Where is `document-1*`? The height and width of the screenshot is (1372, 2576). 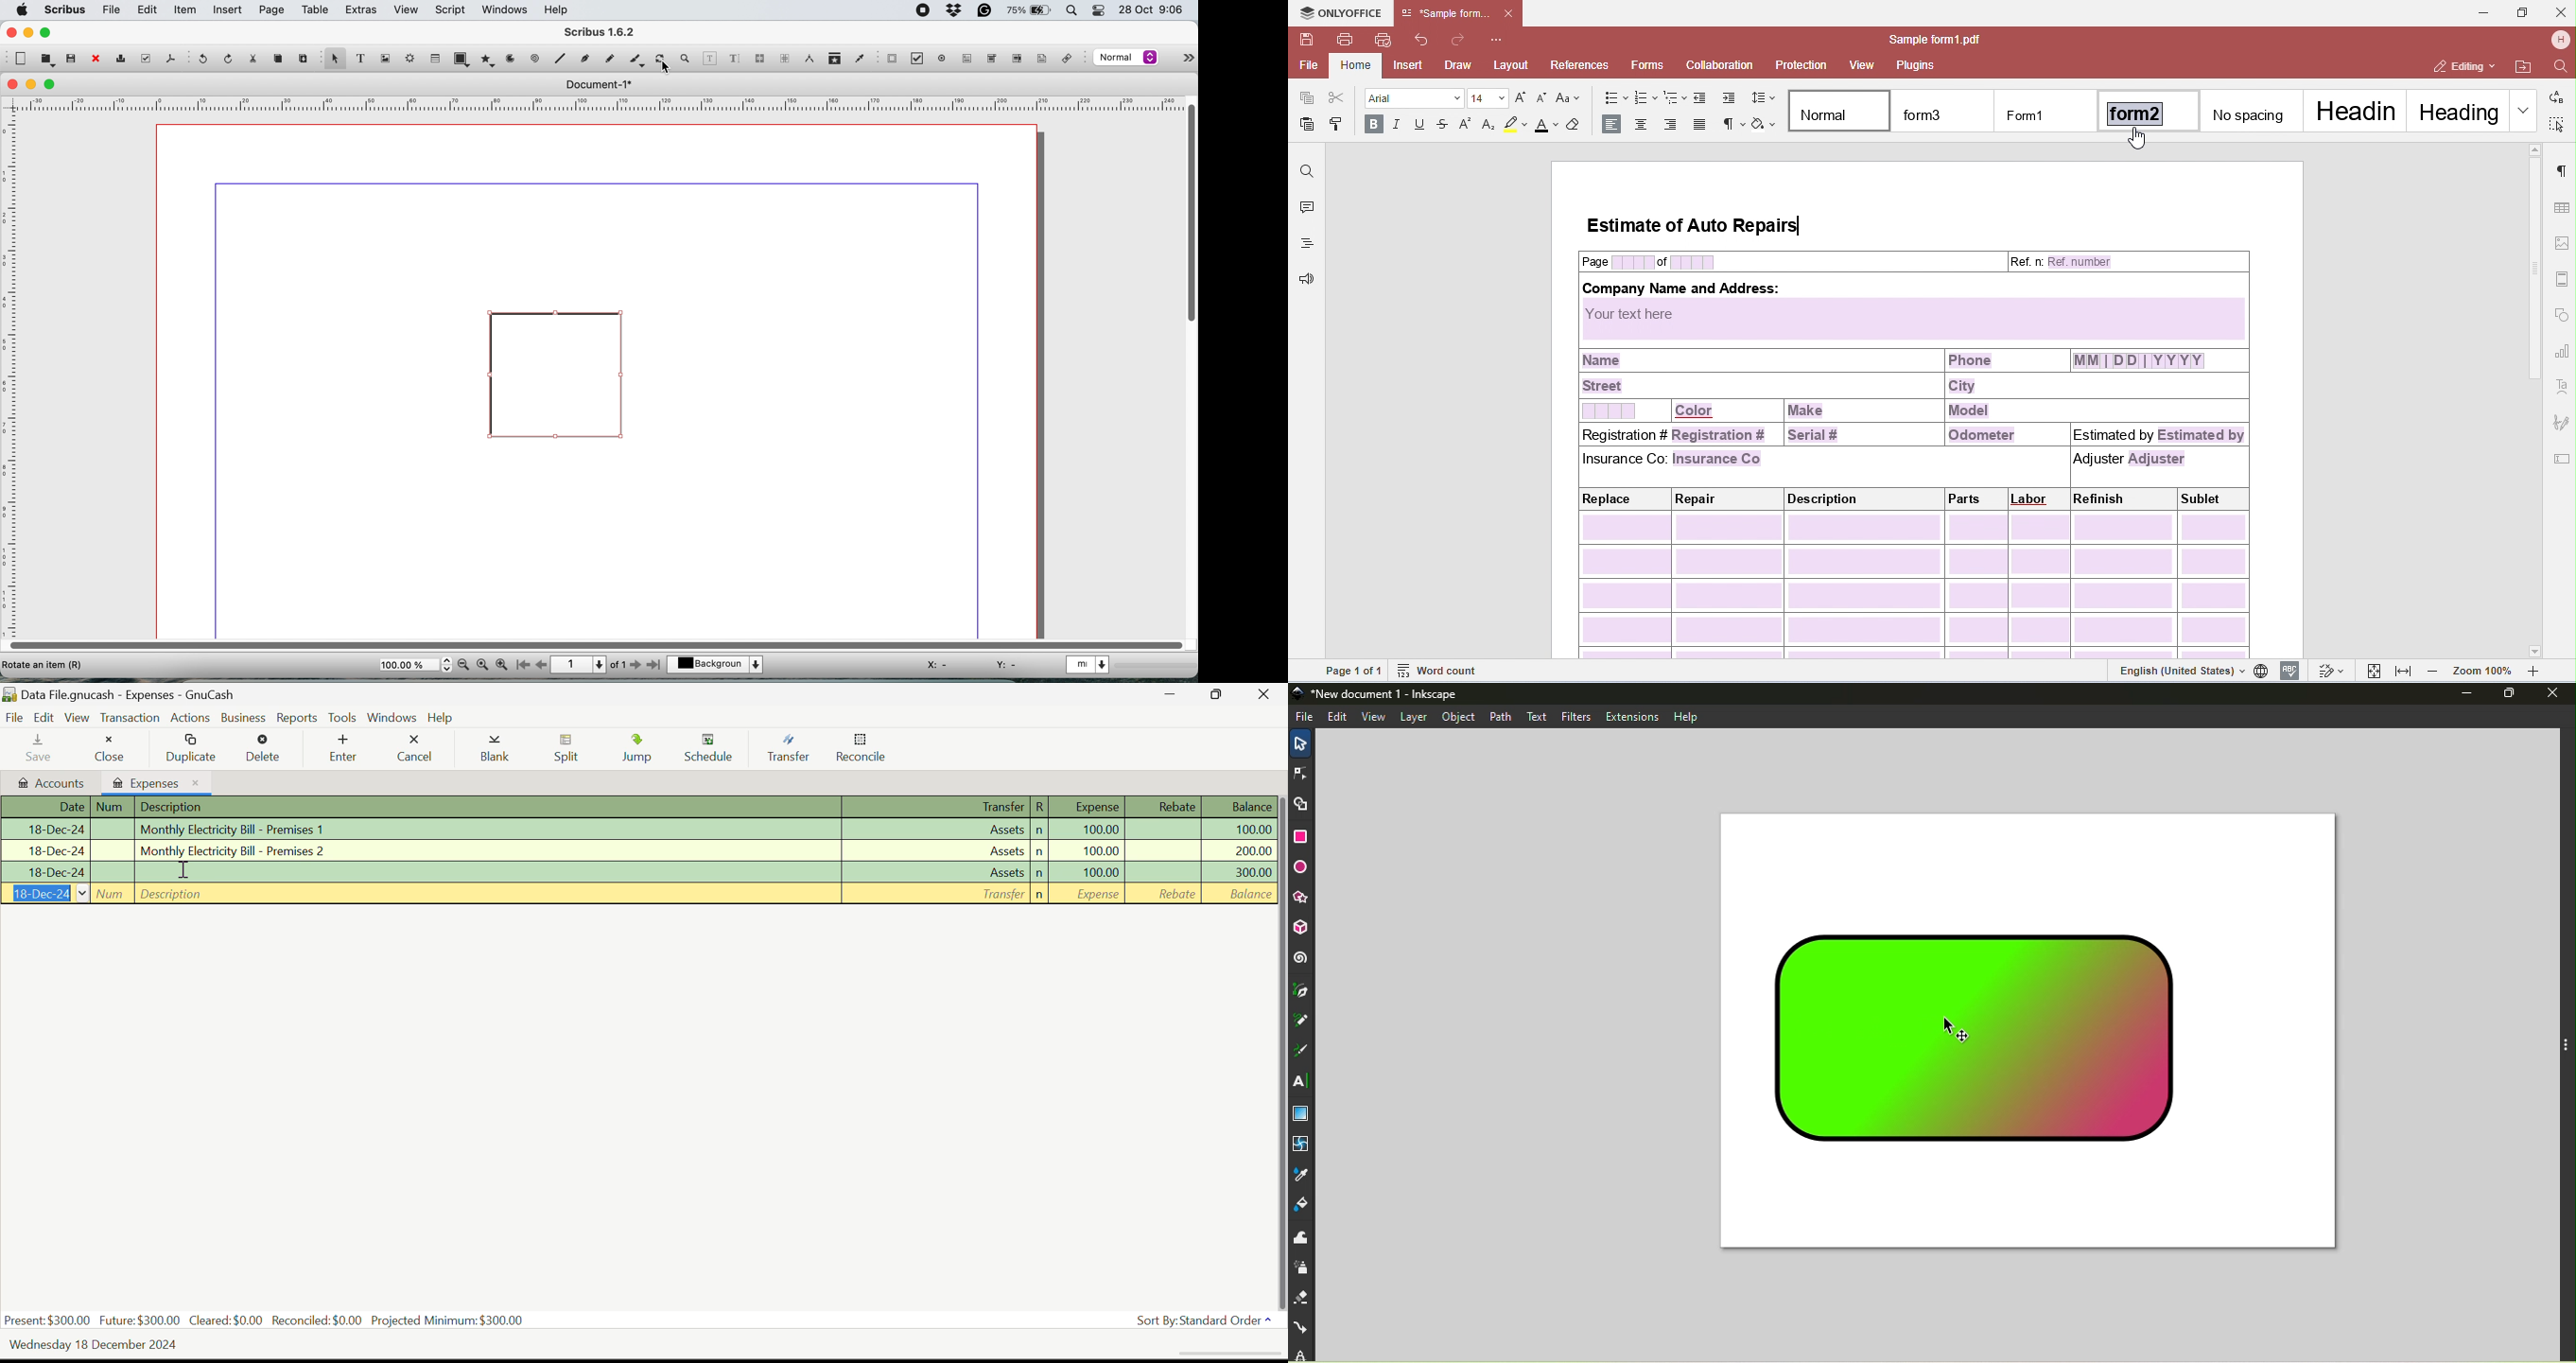 document-1* is located at coordinates (596, 85).